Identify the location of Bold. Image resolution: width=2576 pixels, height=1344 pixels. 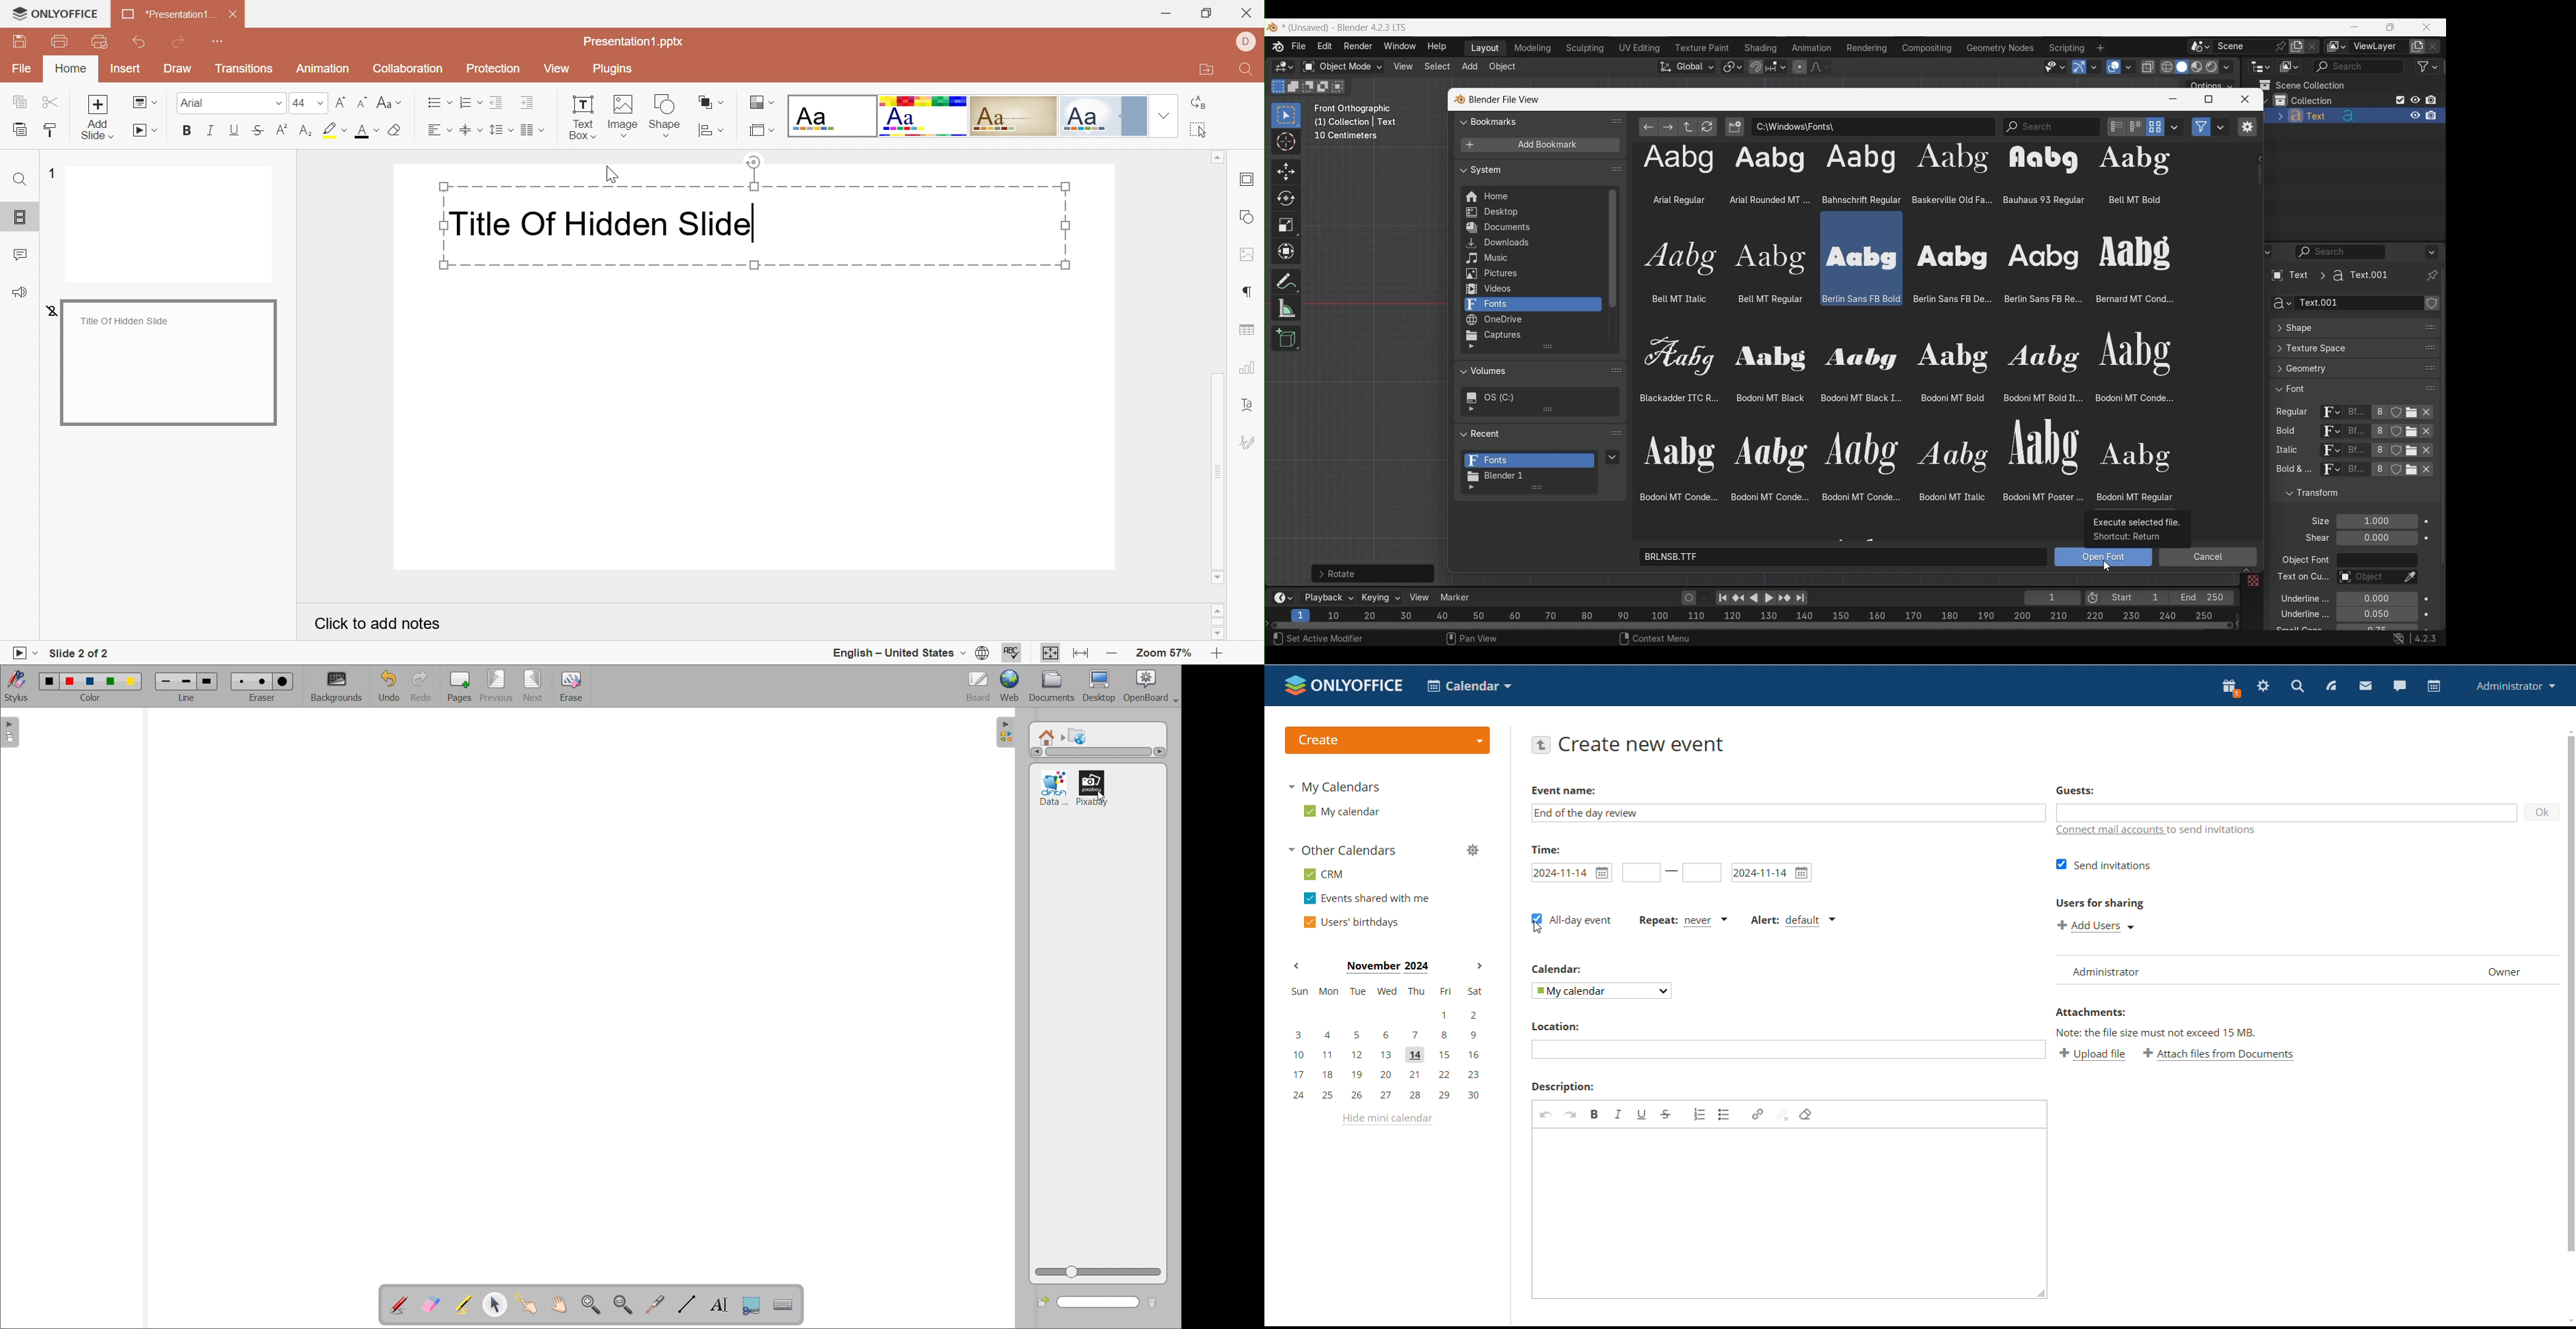
(189, 131).